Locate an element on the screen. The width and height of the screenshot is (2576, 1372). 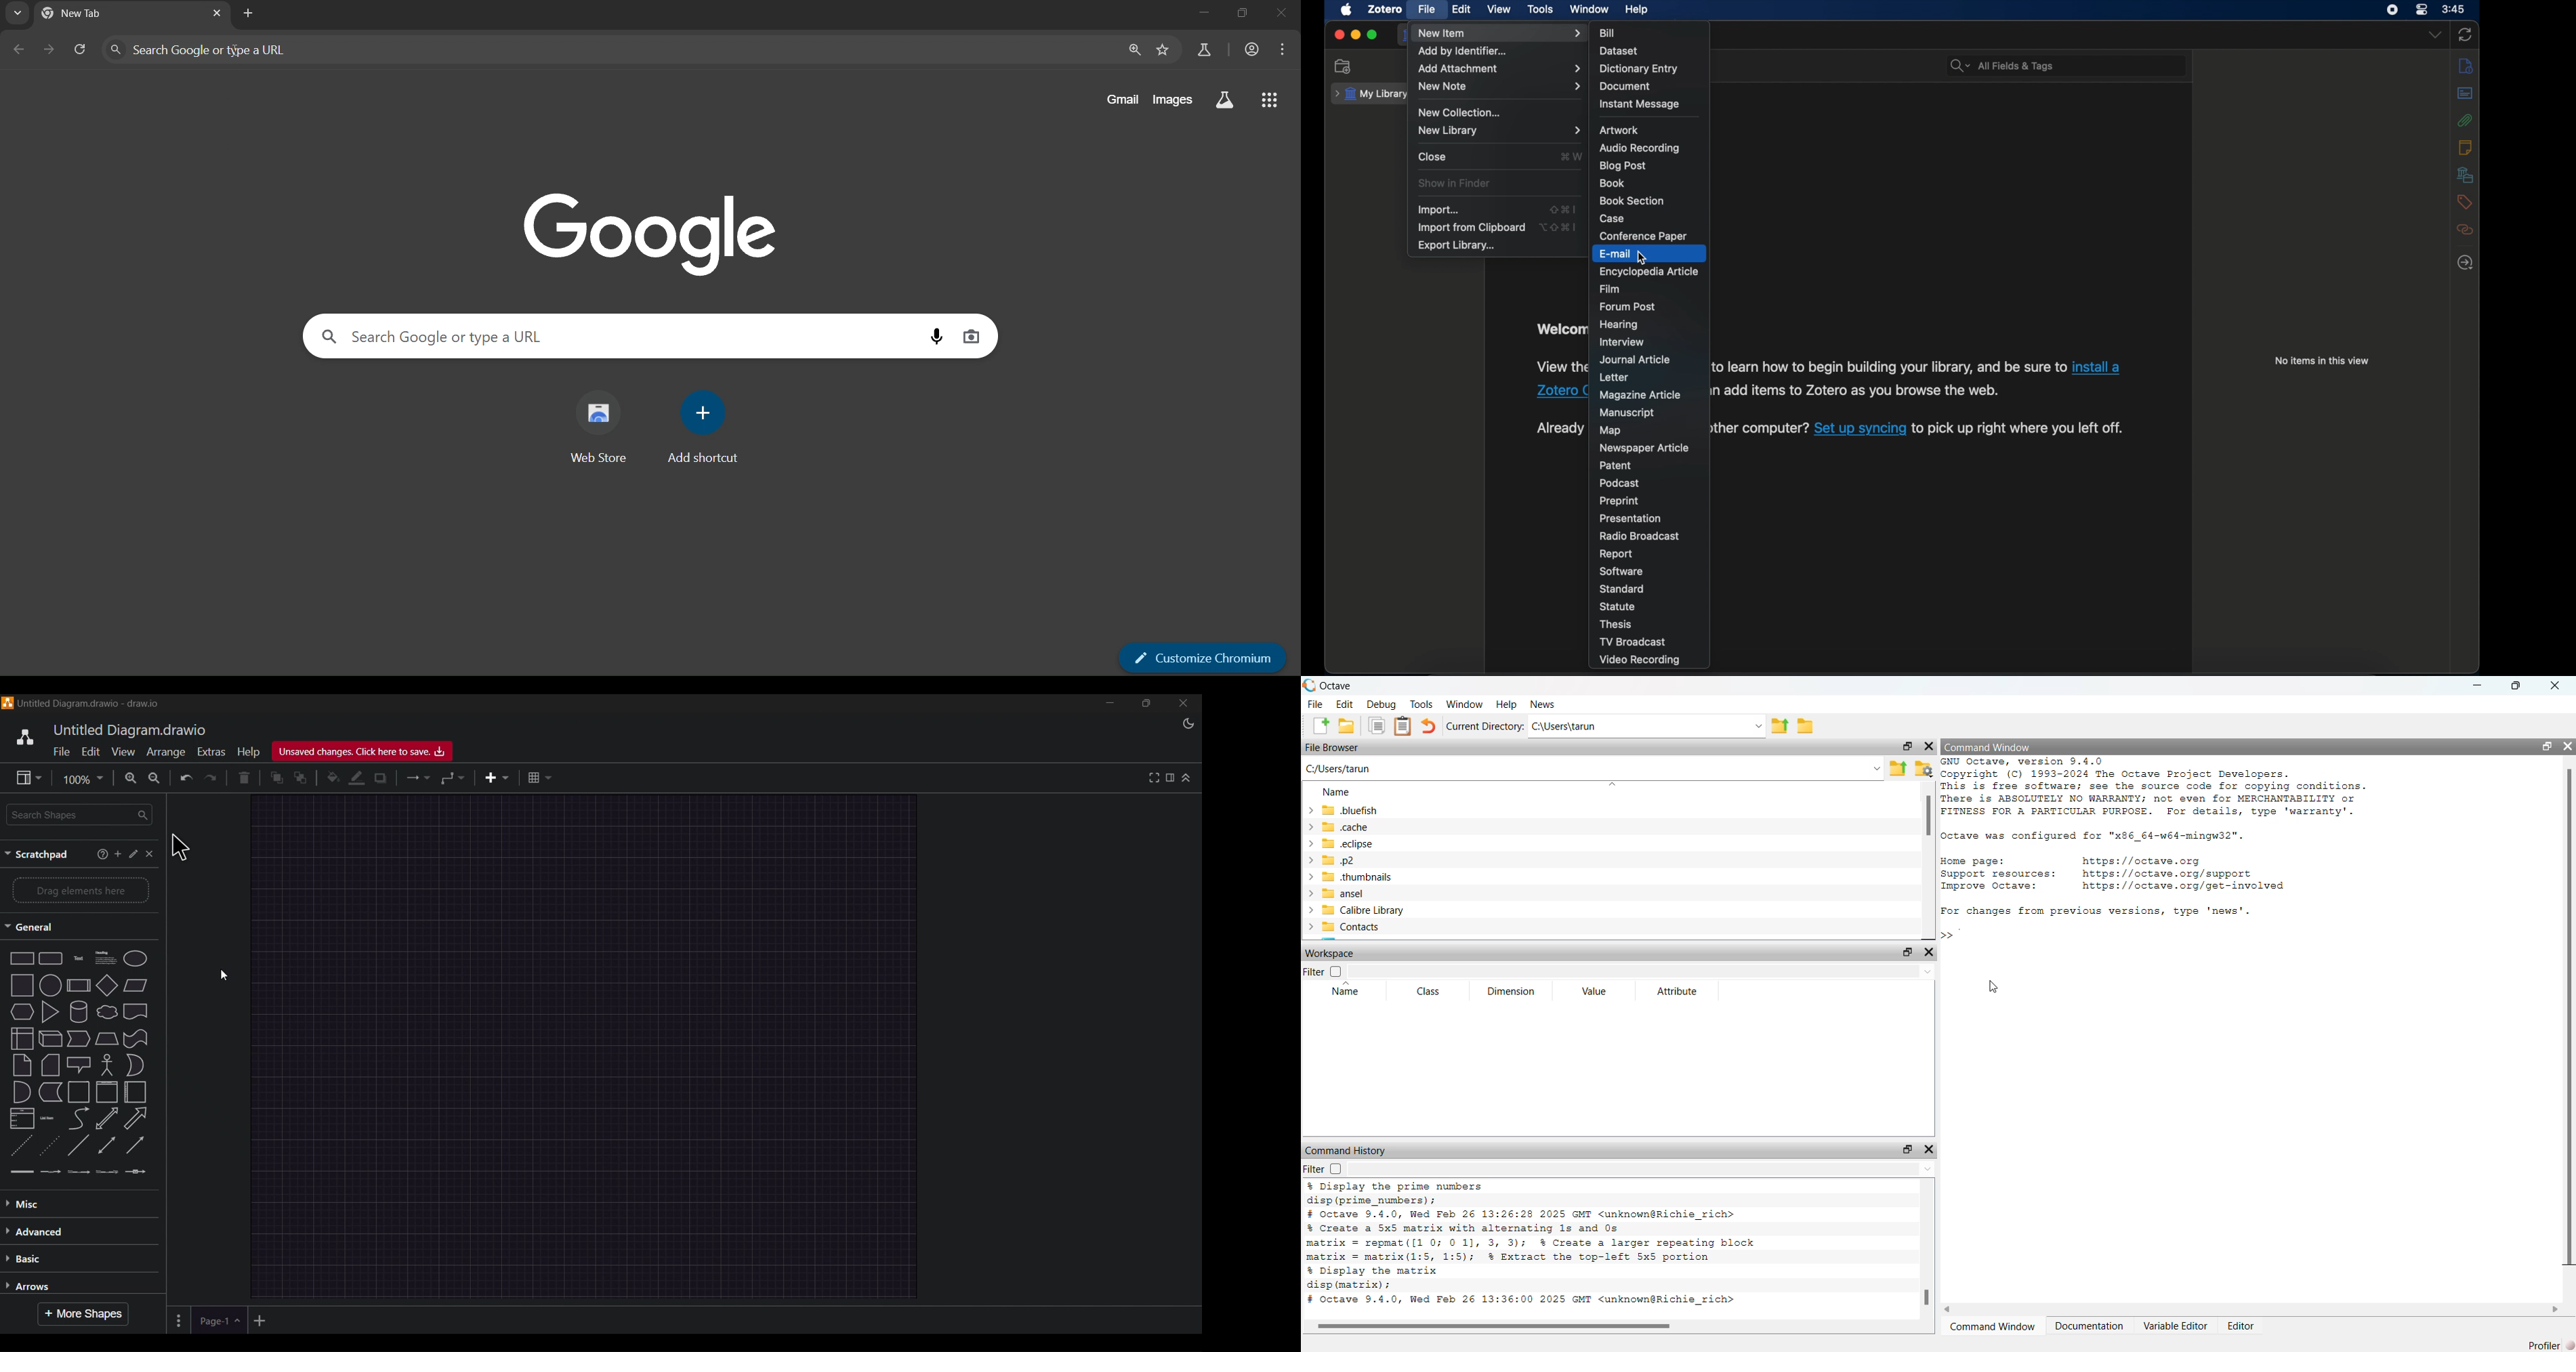
interview is located at coordinates (1623, 343).